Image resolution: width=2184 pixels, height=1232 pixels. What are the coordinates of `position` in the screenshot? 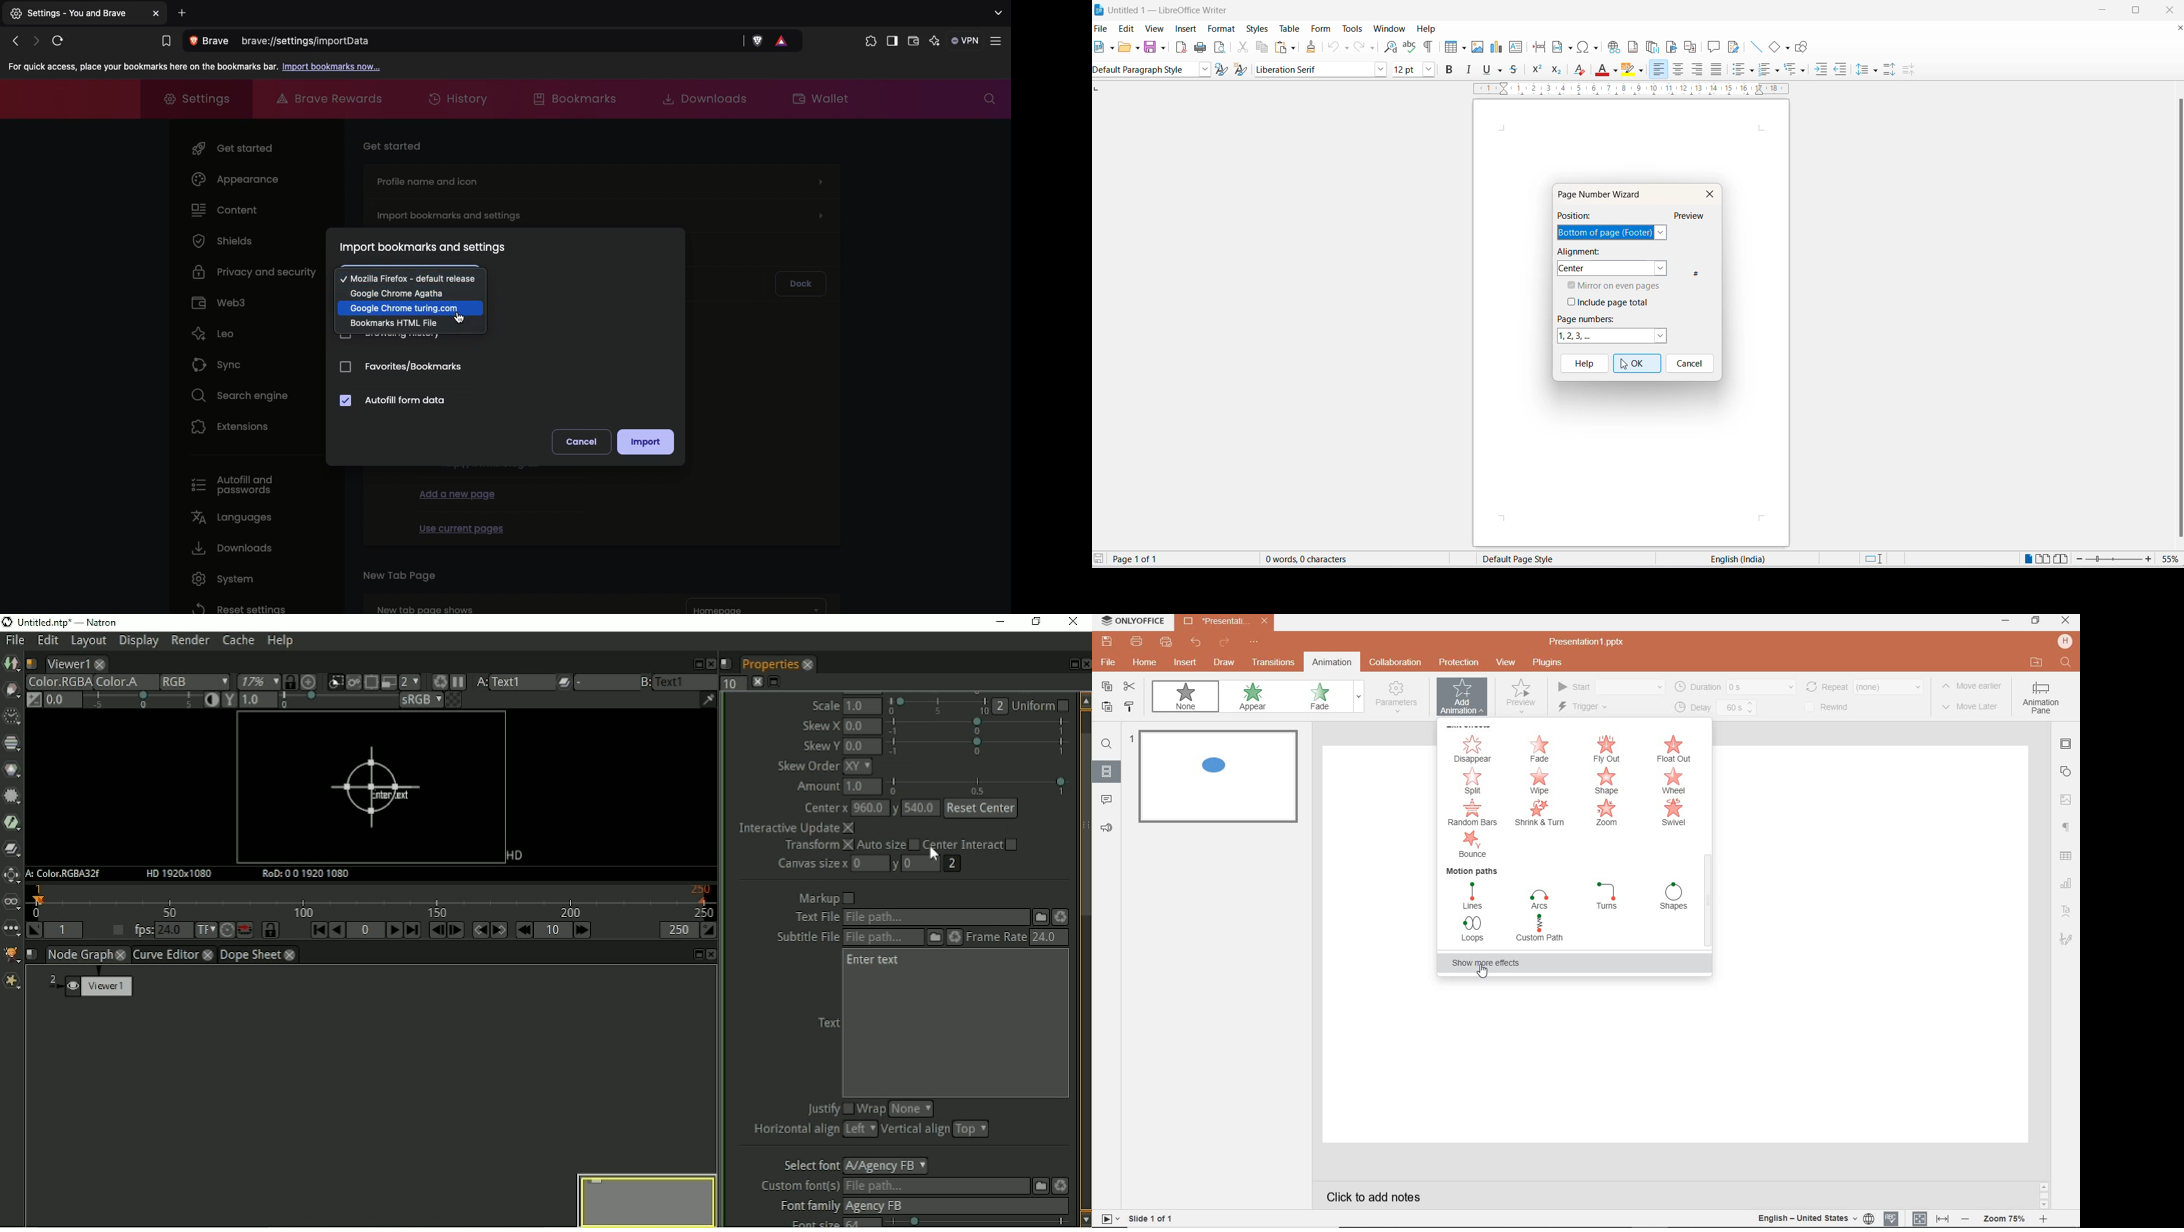 It's located at (1577, 215).